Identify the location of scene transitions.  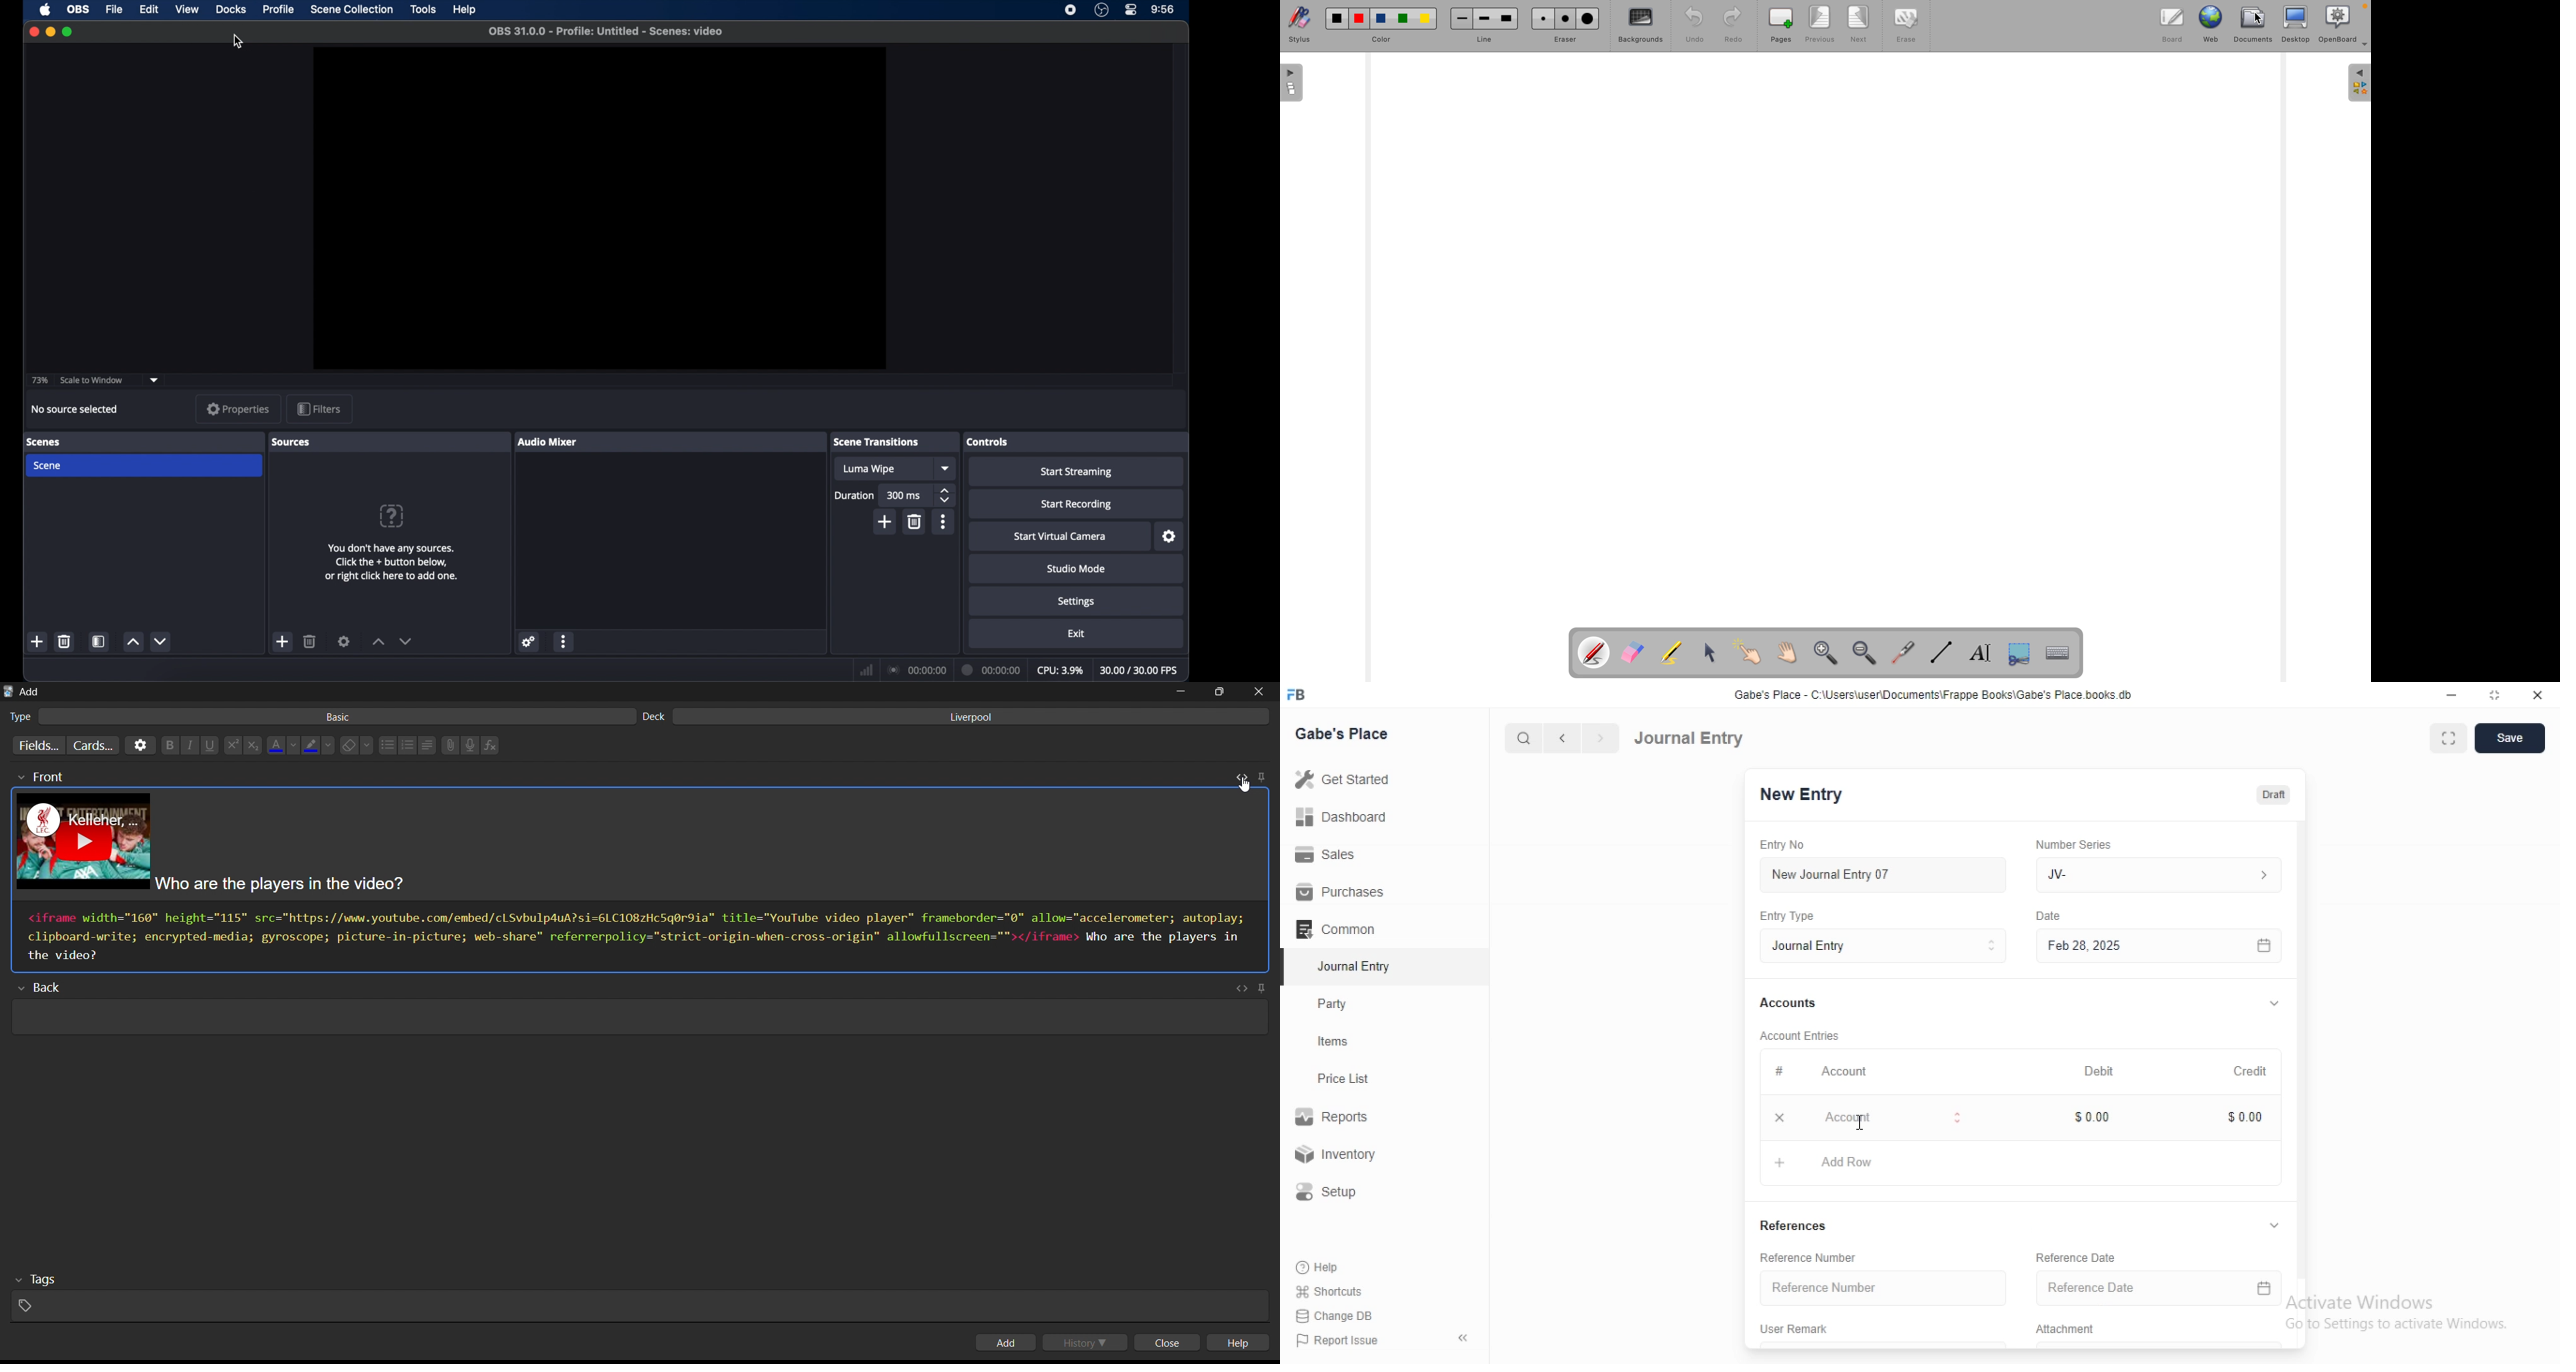
(887, 442).